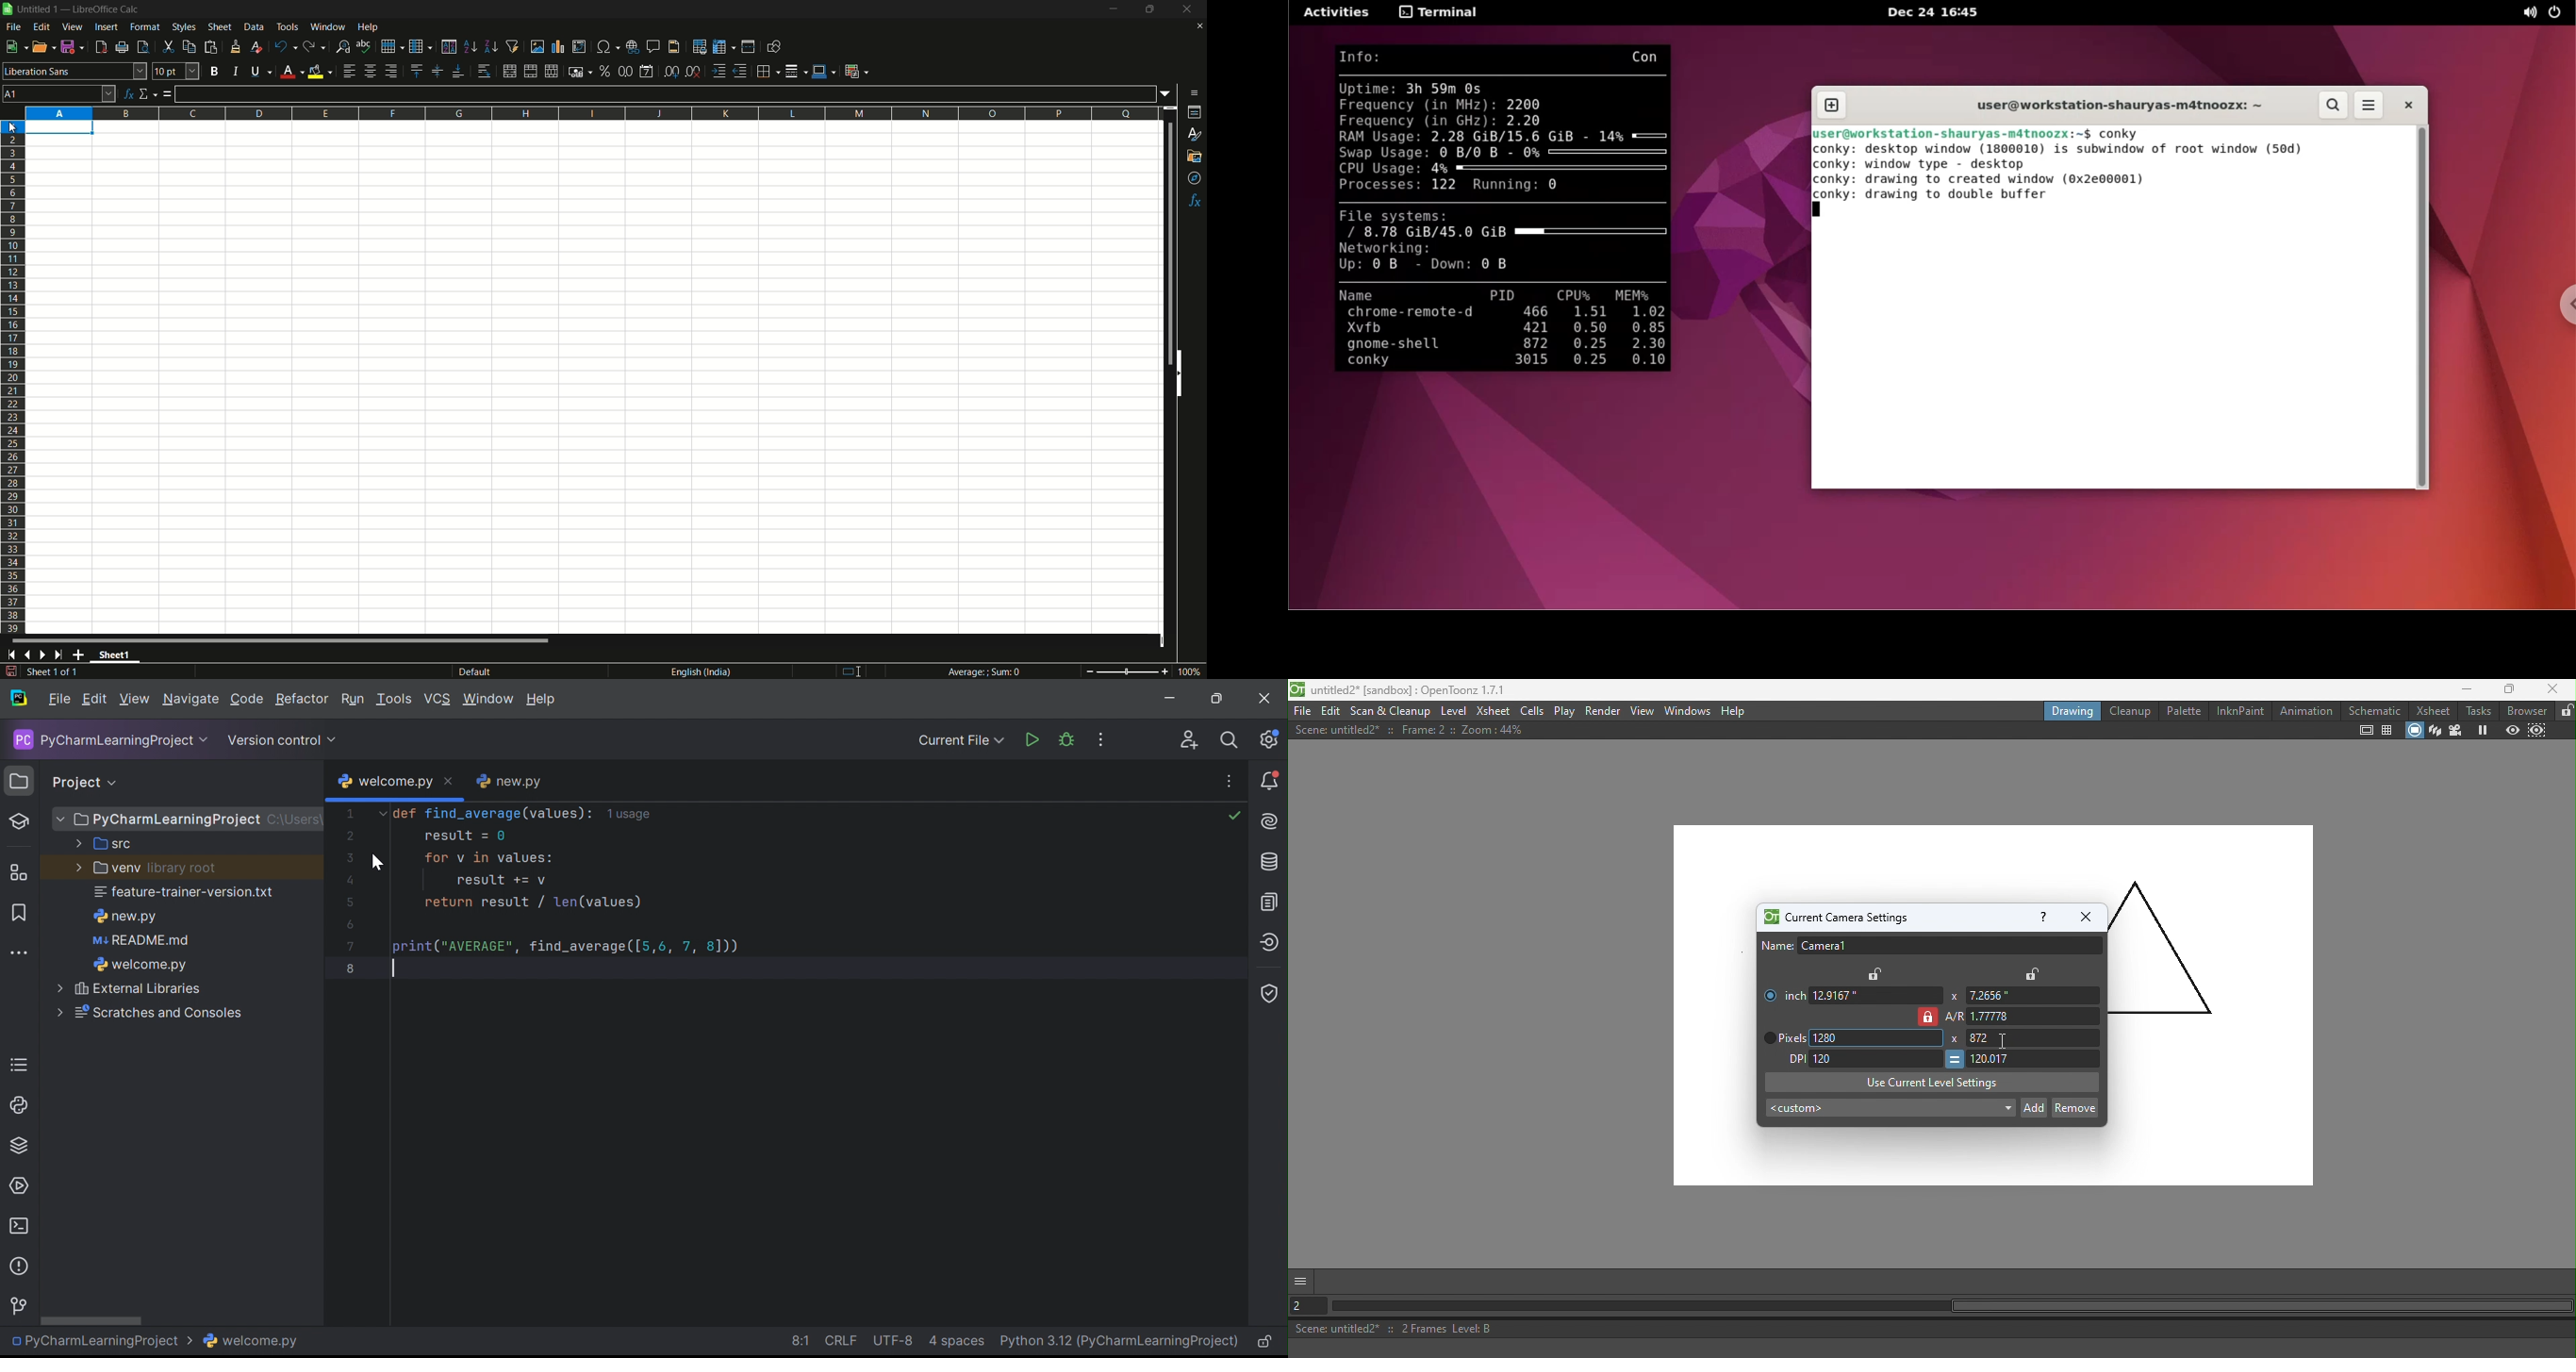  What do you see at coordinates (353, 947) in the screenshot?
I see `7` at bounding box center [353, 947].